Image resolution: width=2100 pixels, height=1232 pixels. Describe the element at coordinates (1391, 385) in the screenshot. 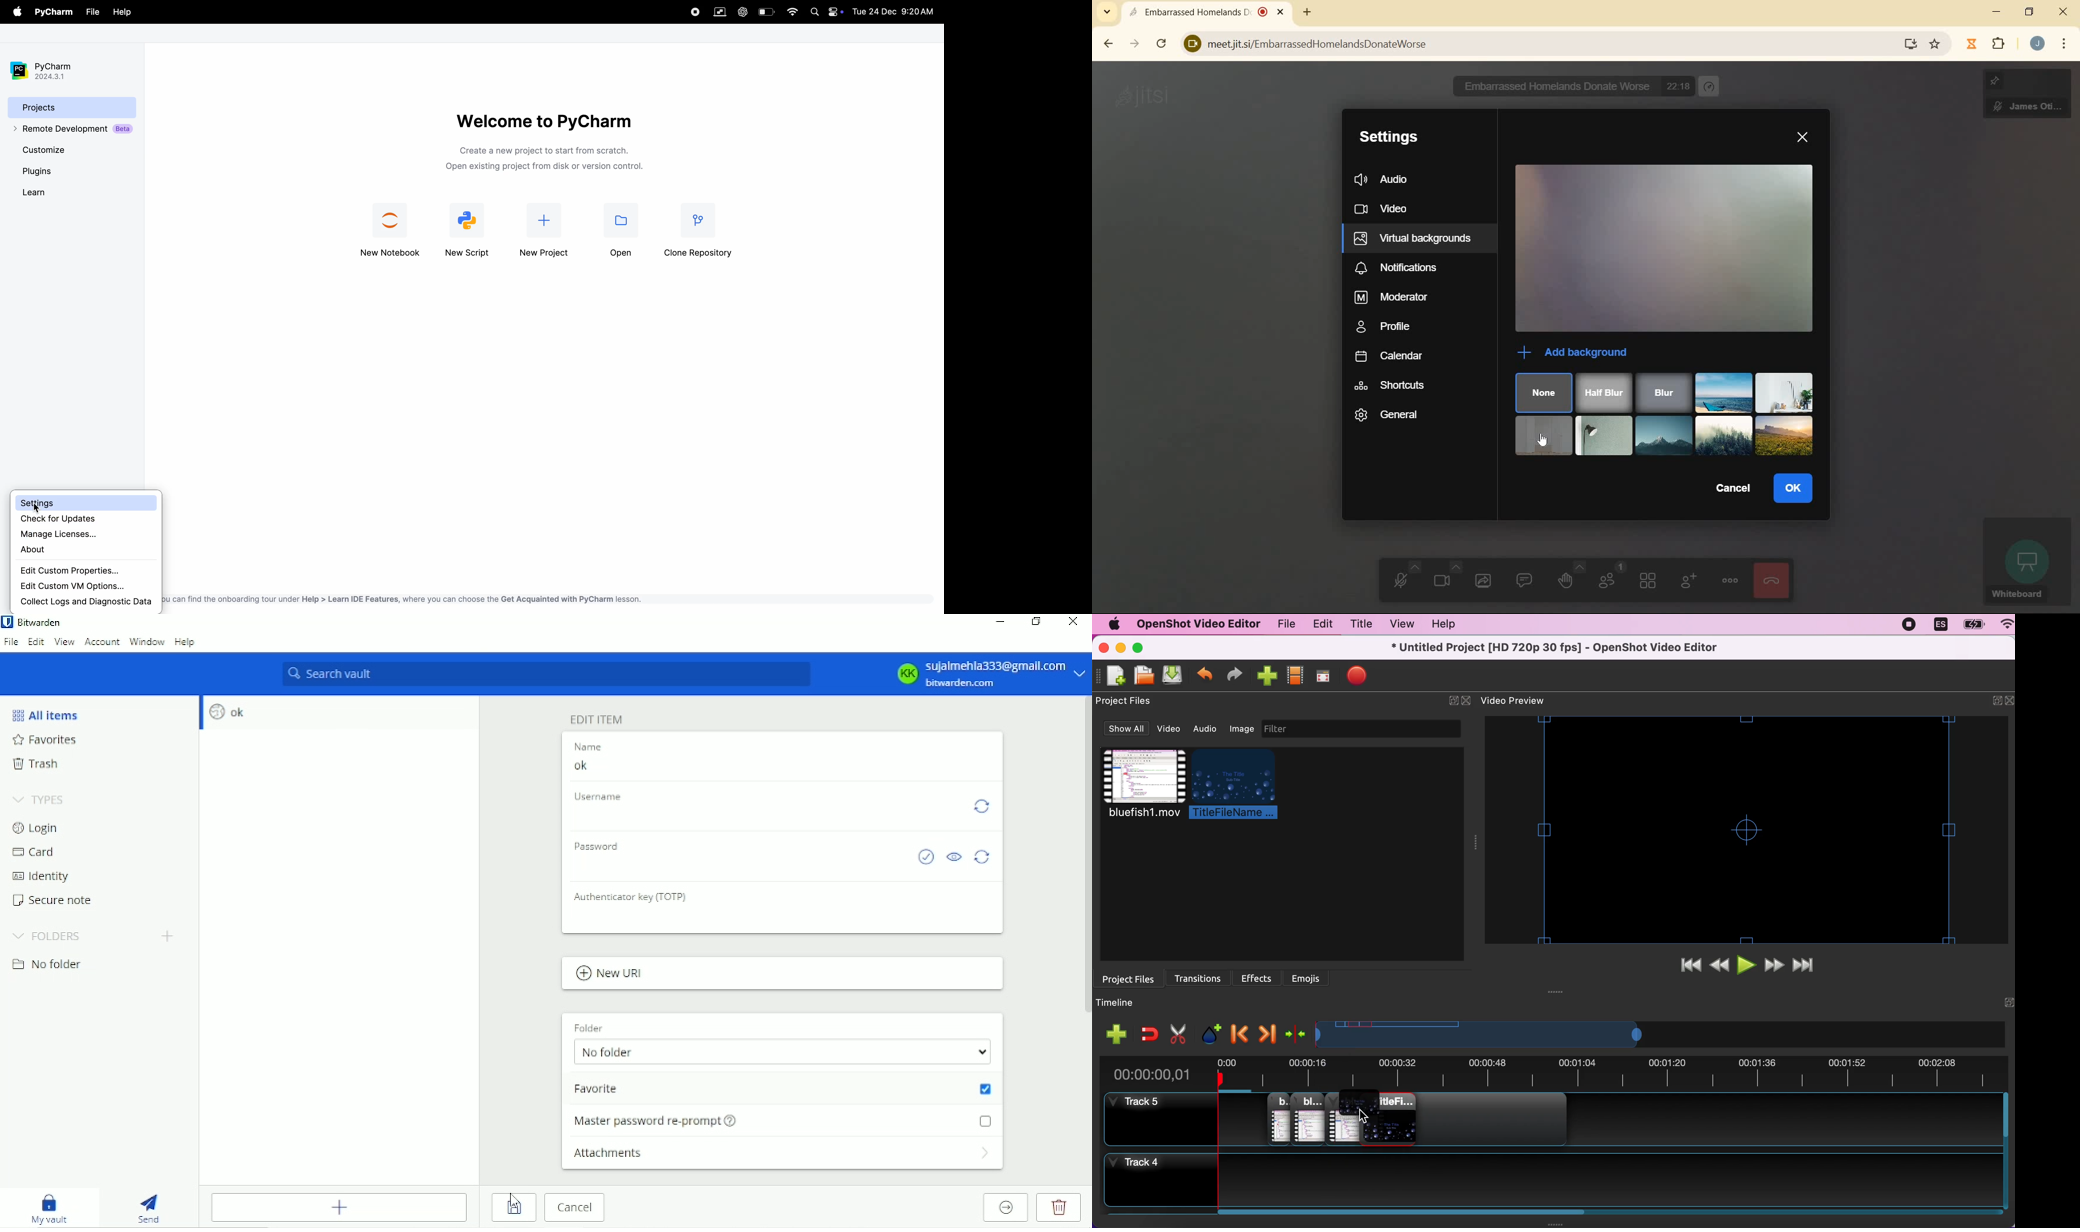

I see `shortcuts` at that location.